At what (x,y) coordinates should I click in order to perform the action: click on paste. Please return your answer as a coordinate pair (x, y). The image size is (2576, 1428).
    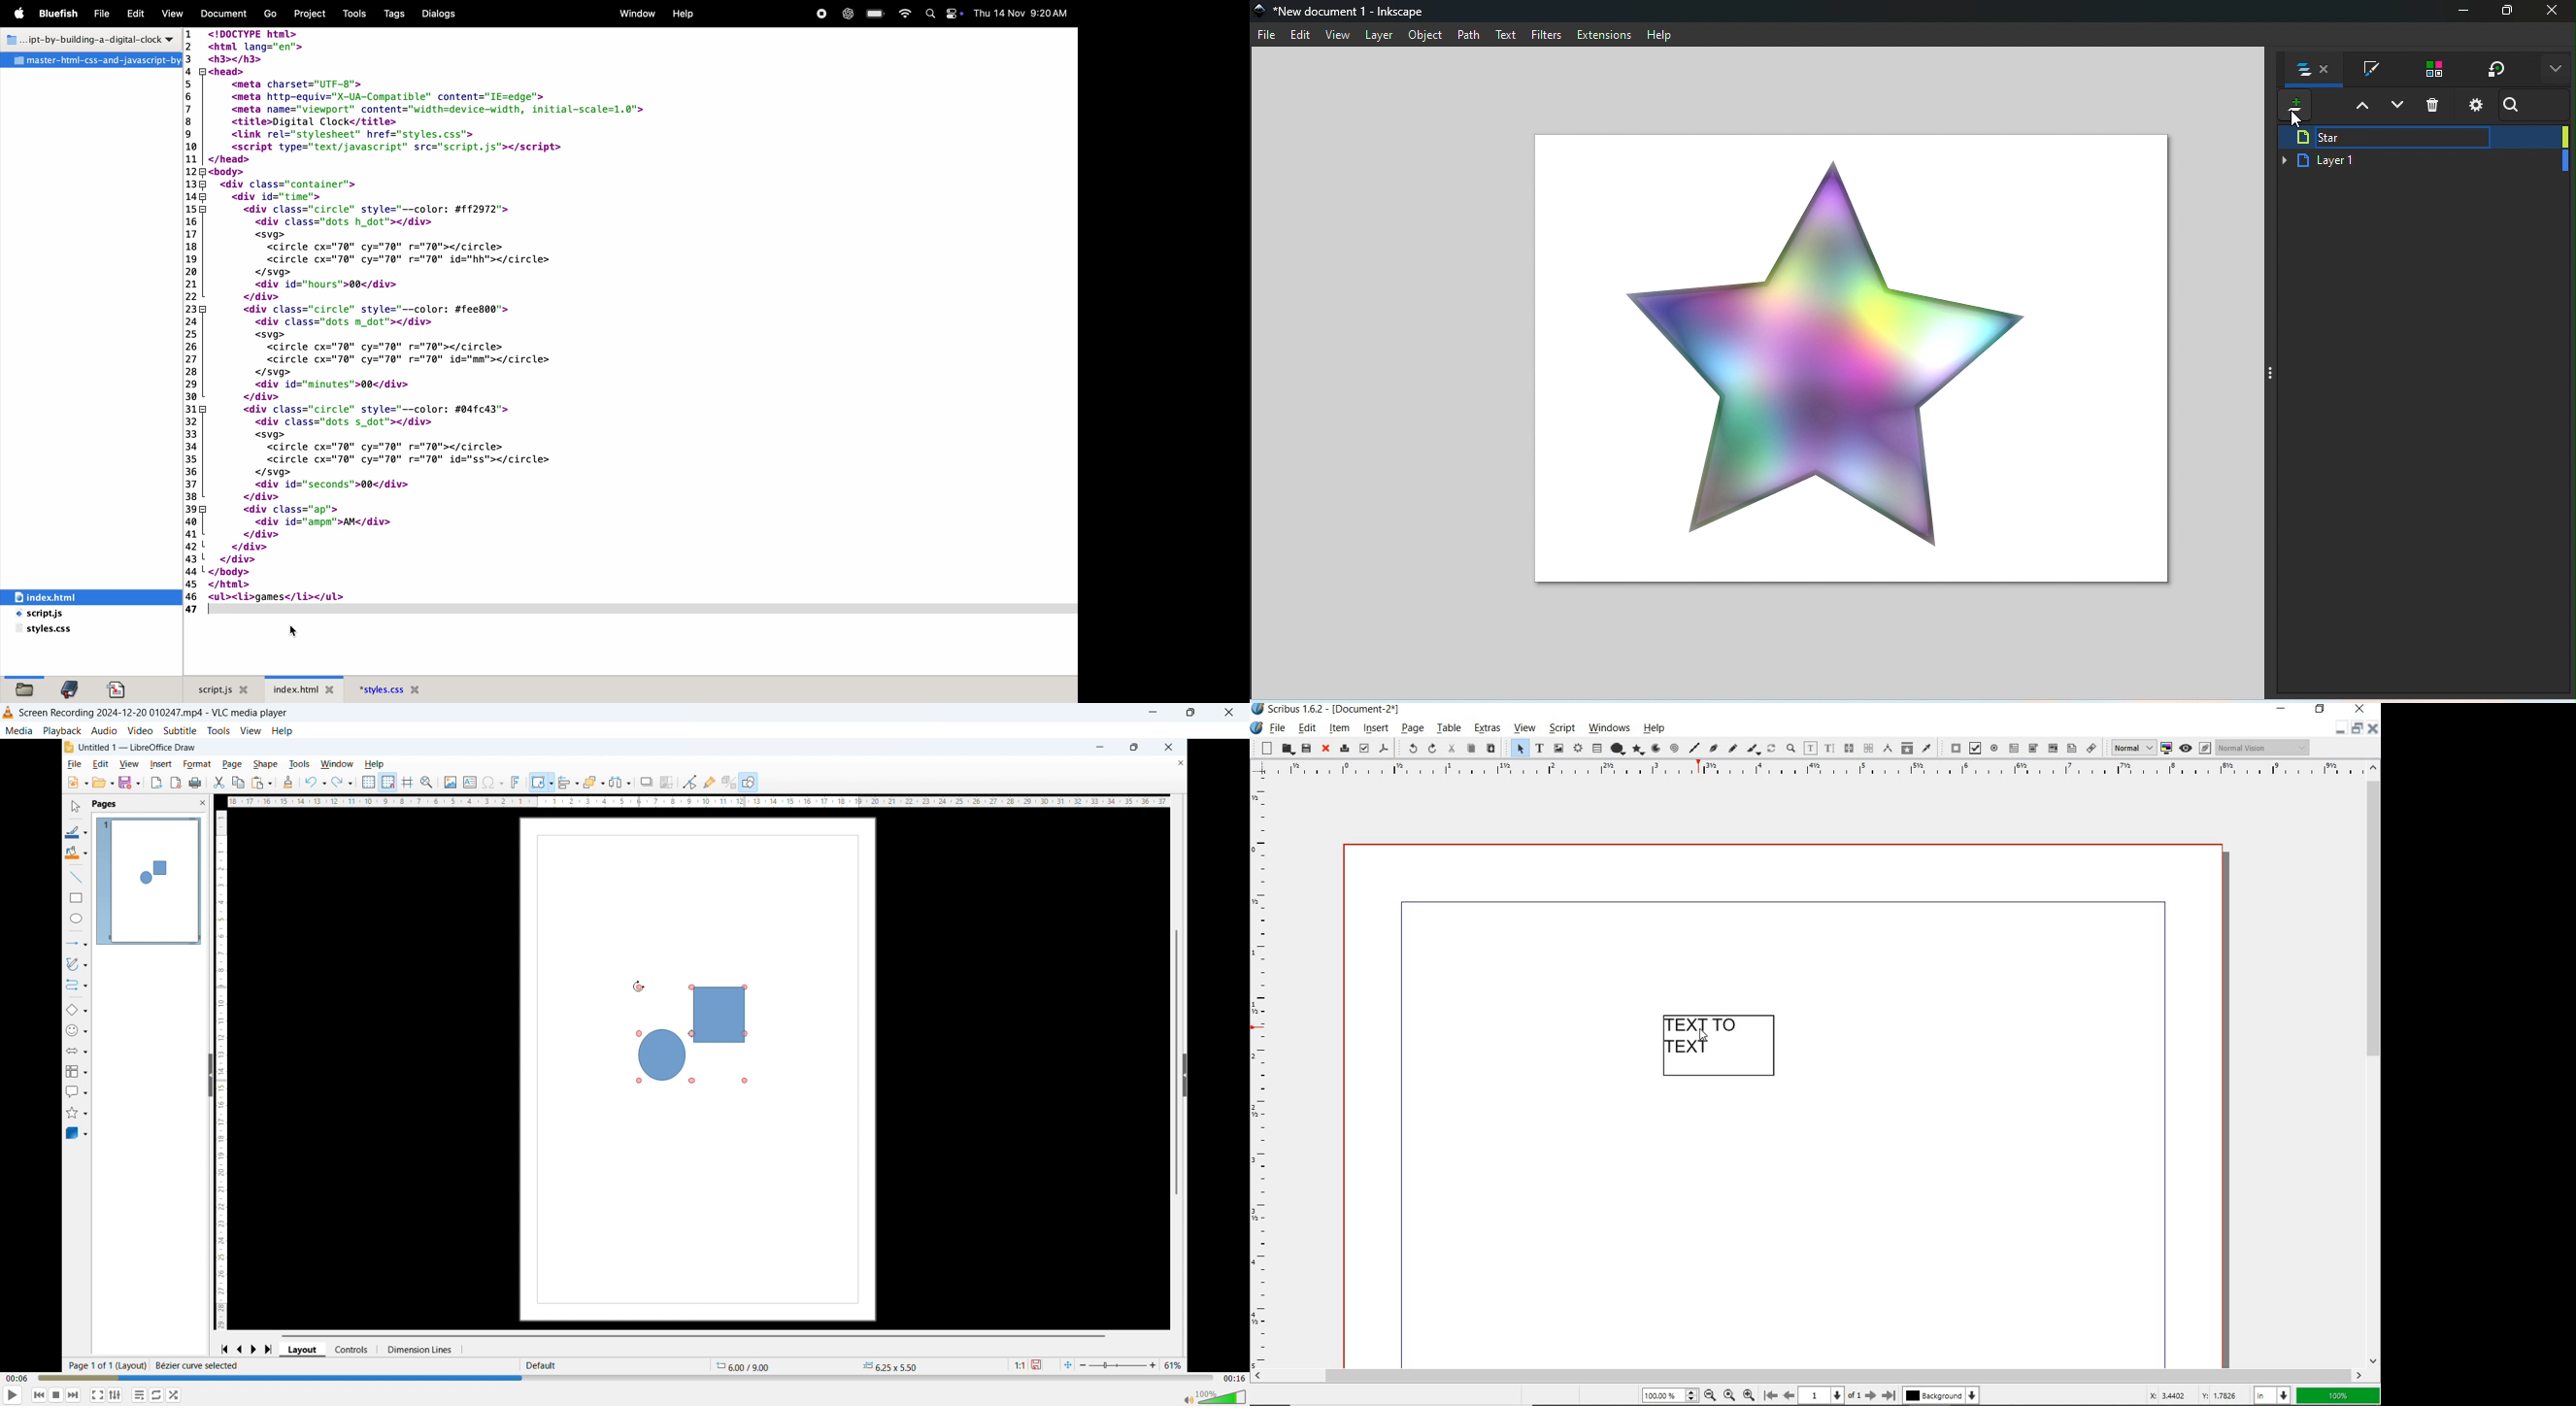
    Looking at the image, I should click on (1491, 748).